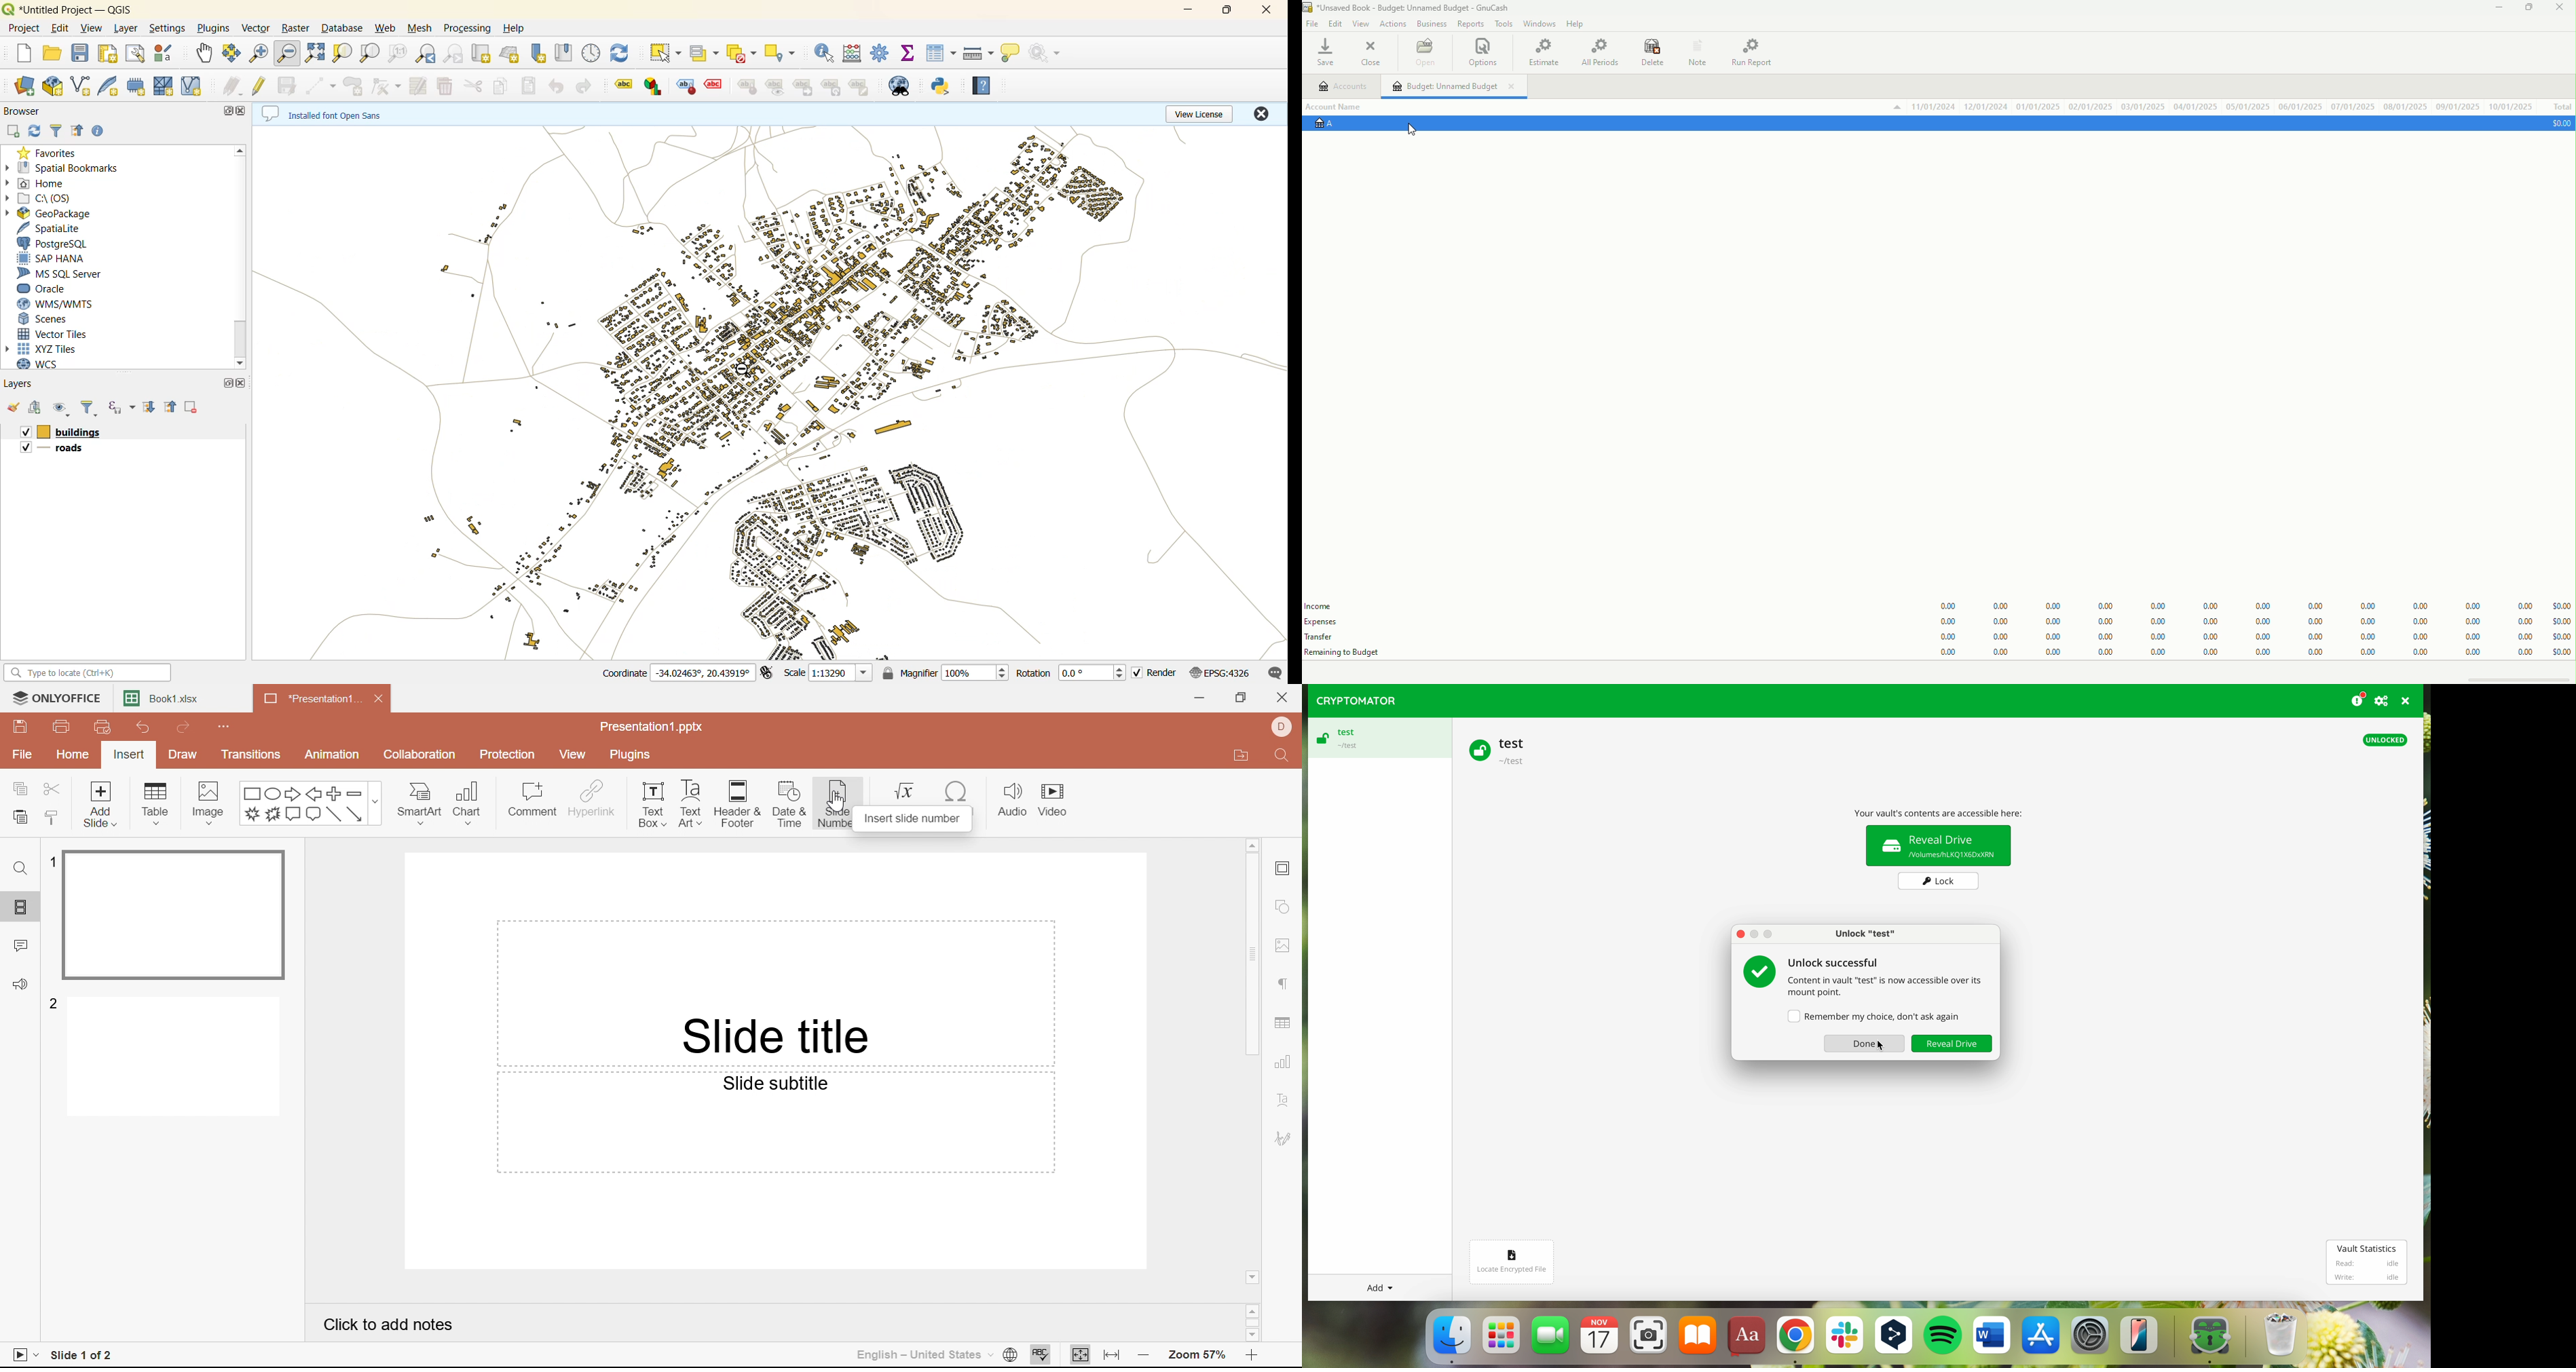  Describe the element at coordinates (1320, 639) in the screenshot. I see `Transfer` at that location.